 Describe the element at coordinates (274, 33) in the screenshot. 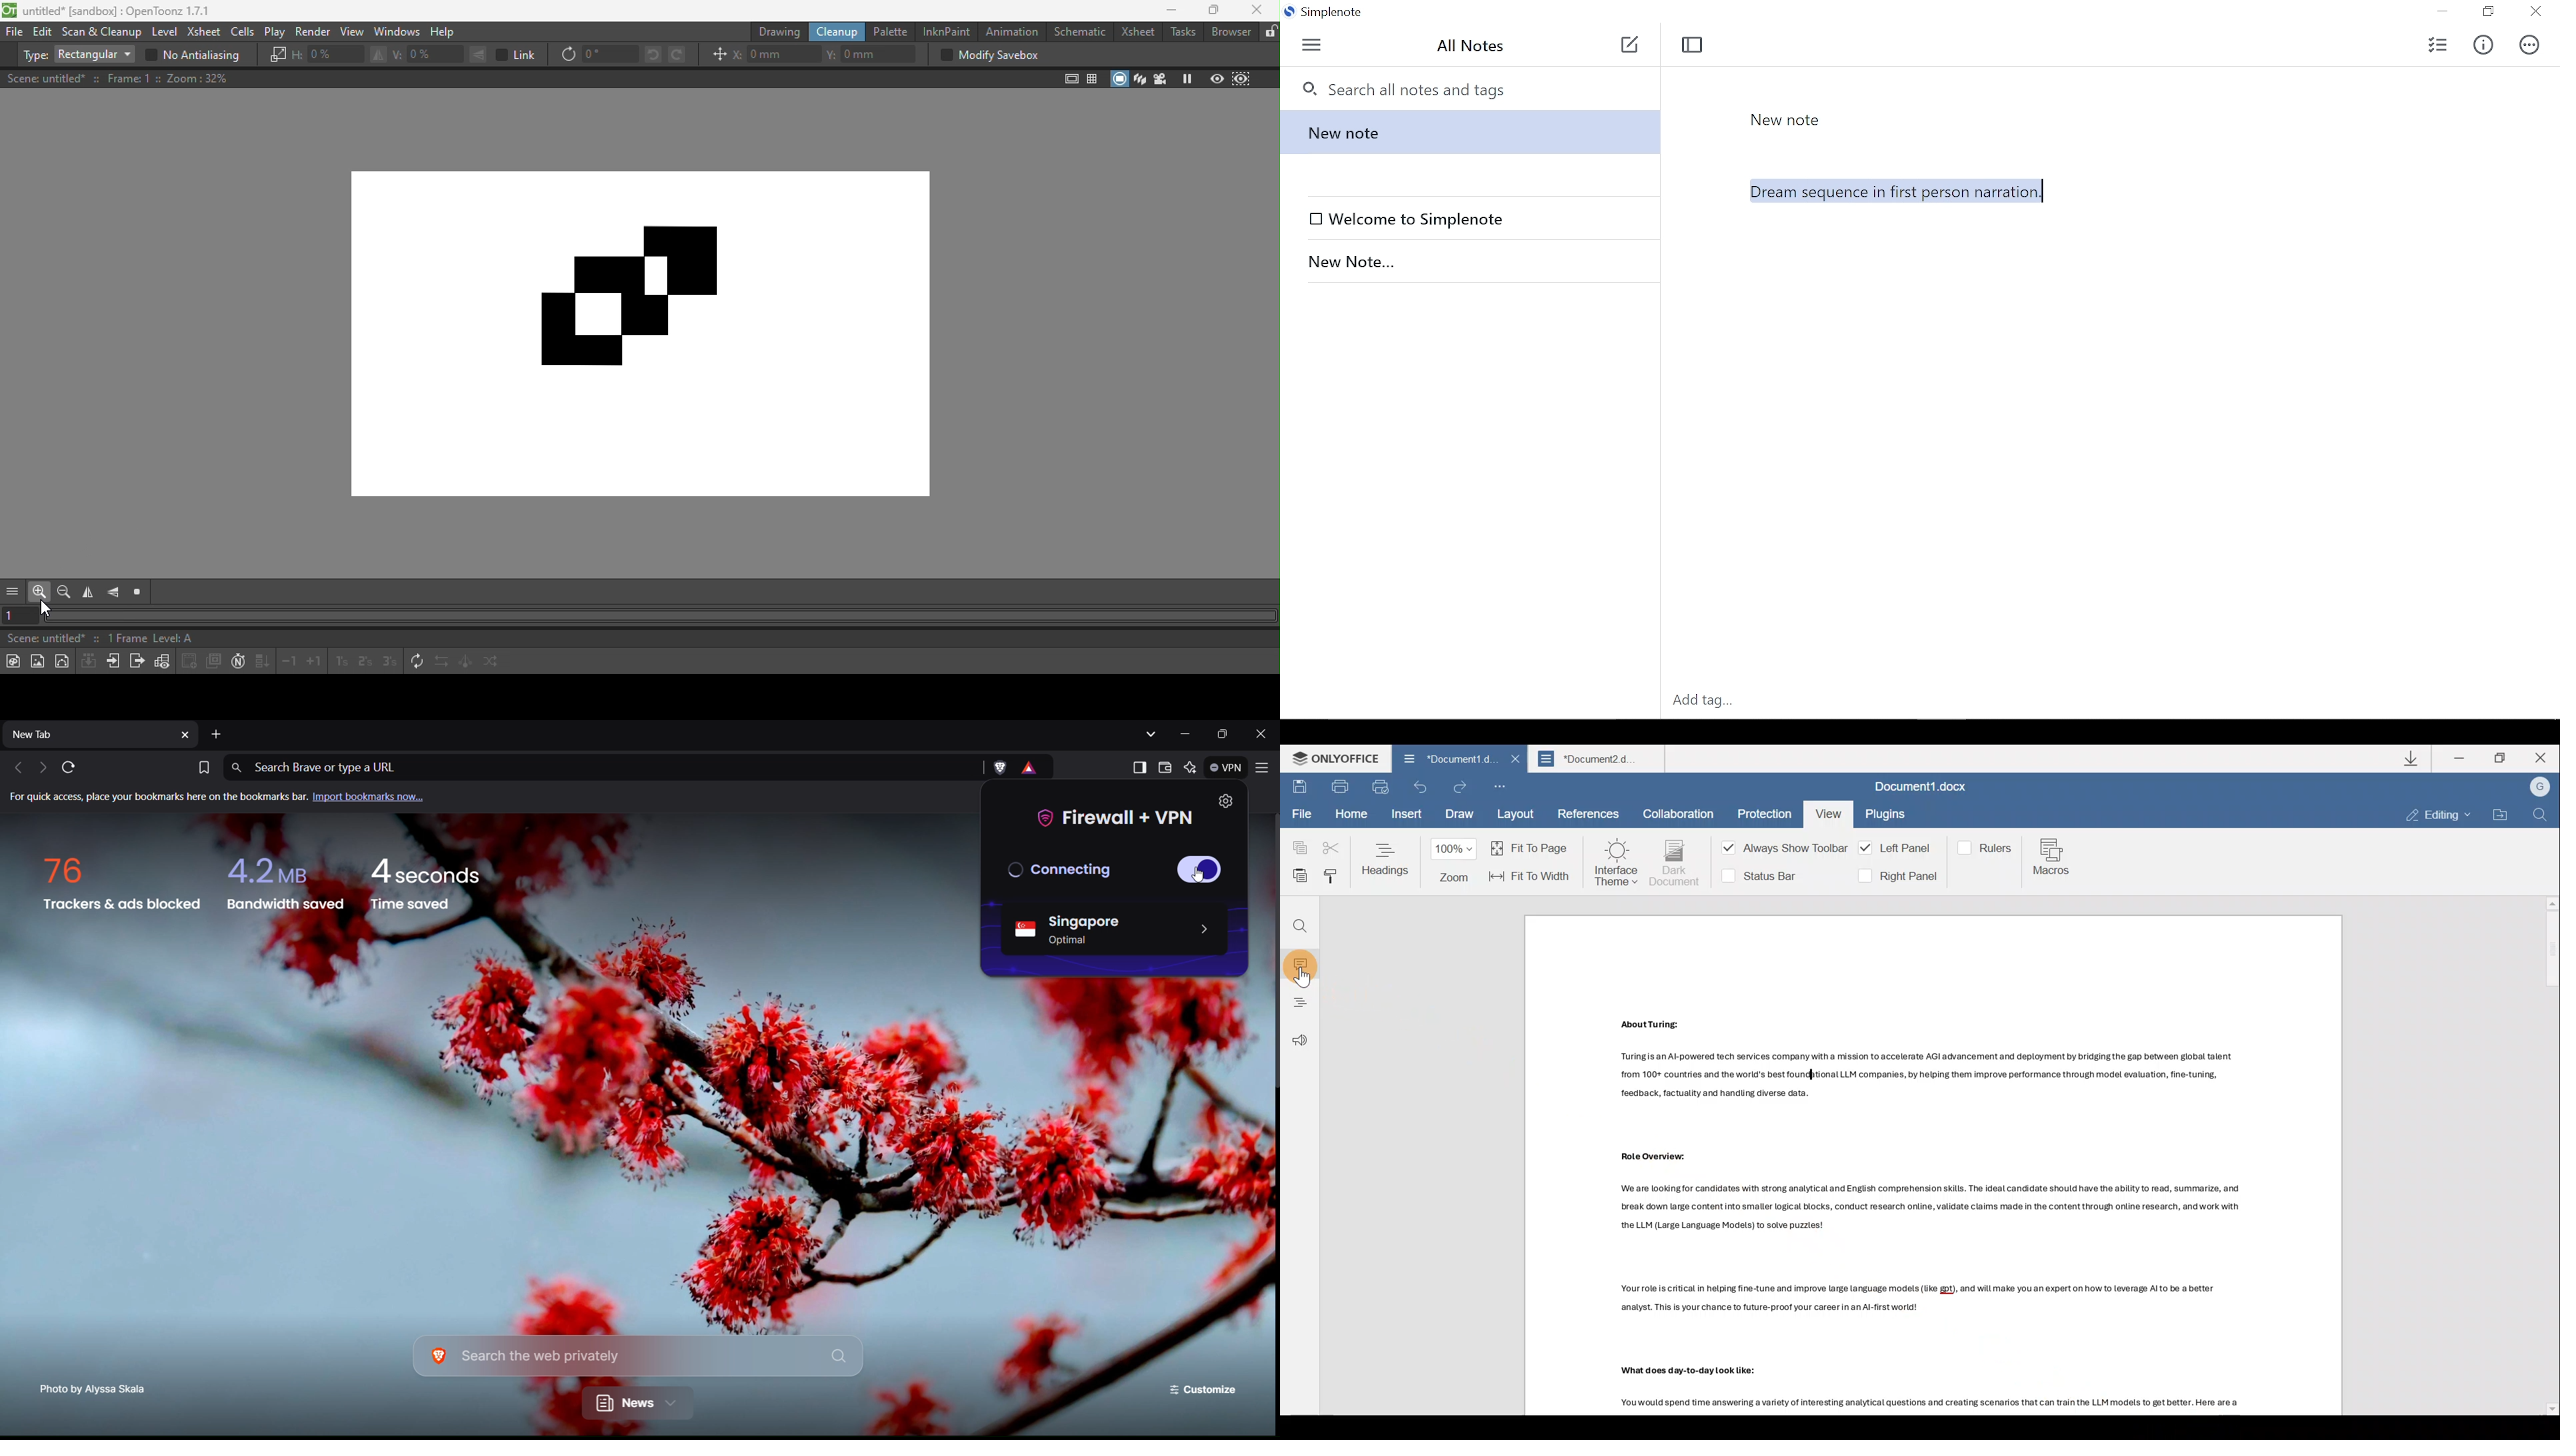

I see `Play` at that location.